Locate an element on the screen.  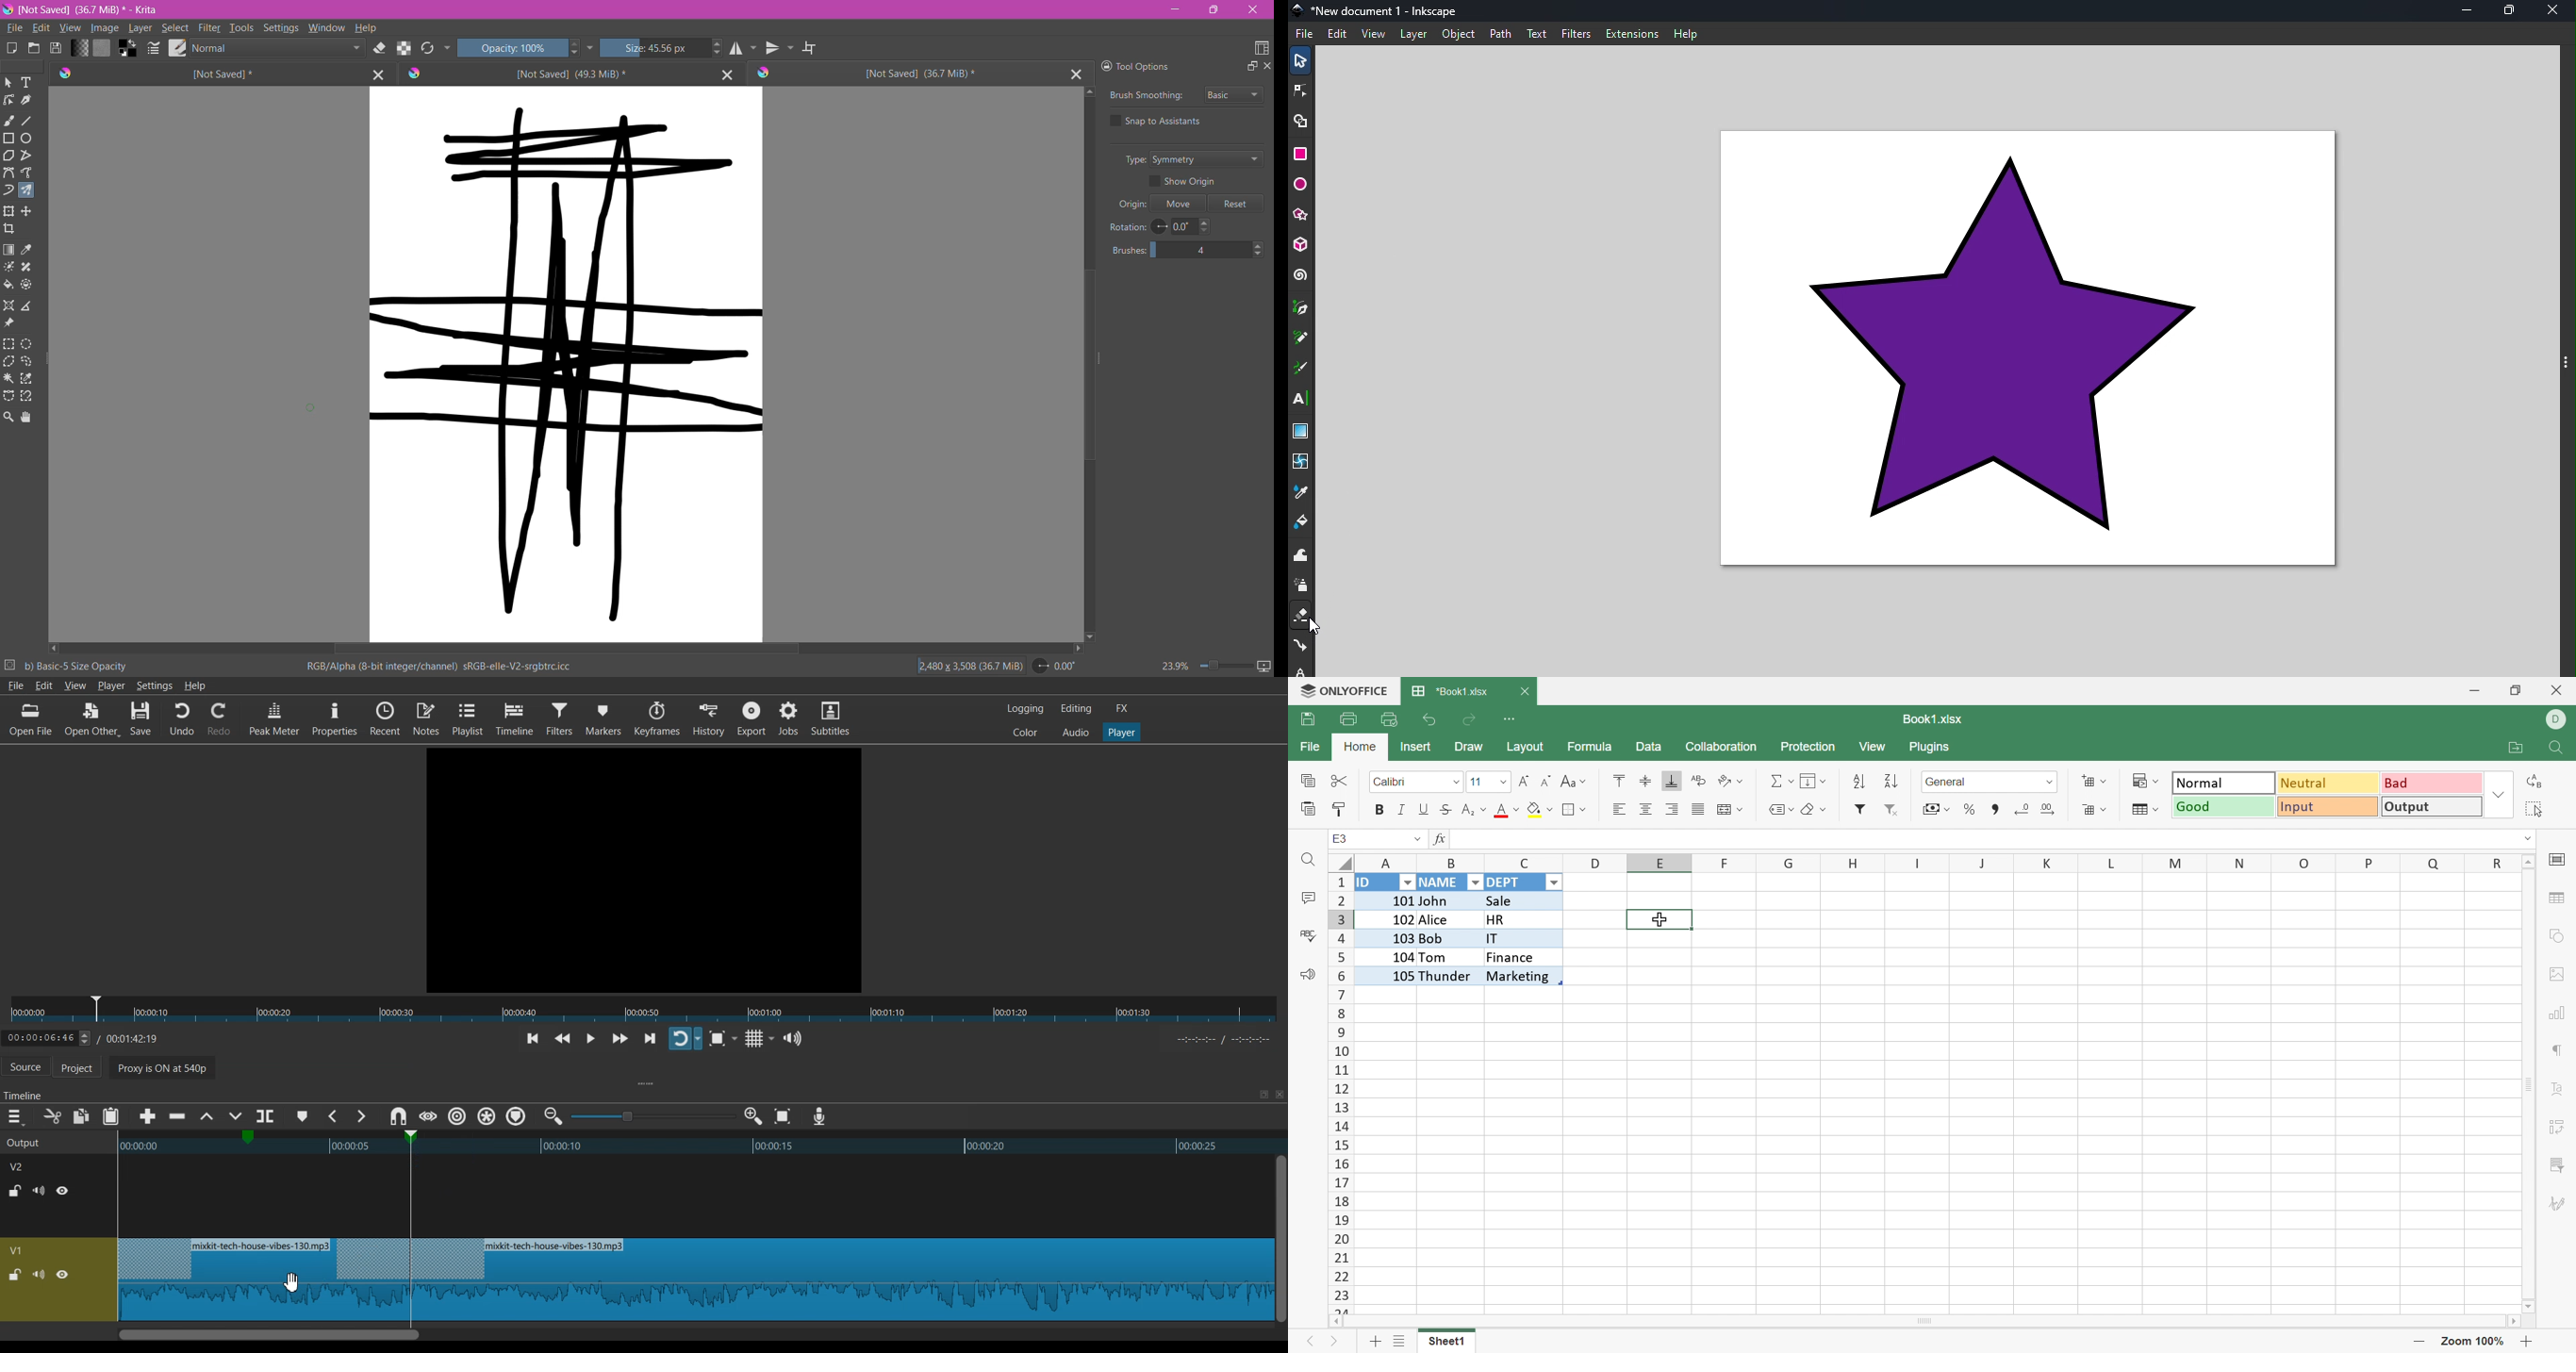
Find is located at coordinates (2555, 749).